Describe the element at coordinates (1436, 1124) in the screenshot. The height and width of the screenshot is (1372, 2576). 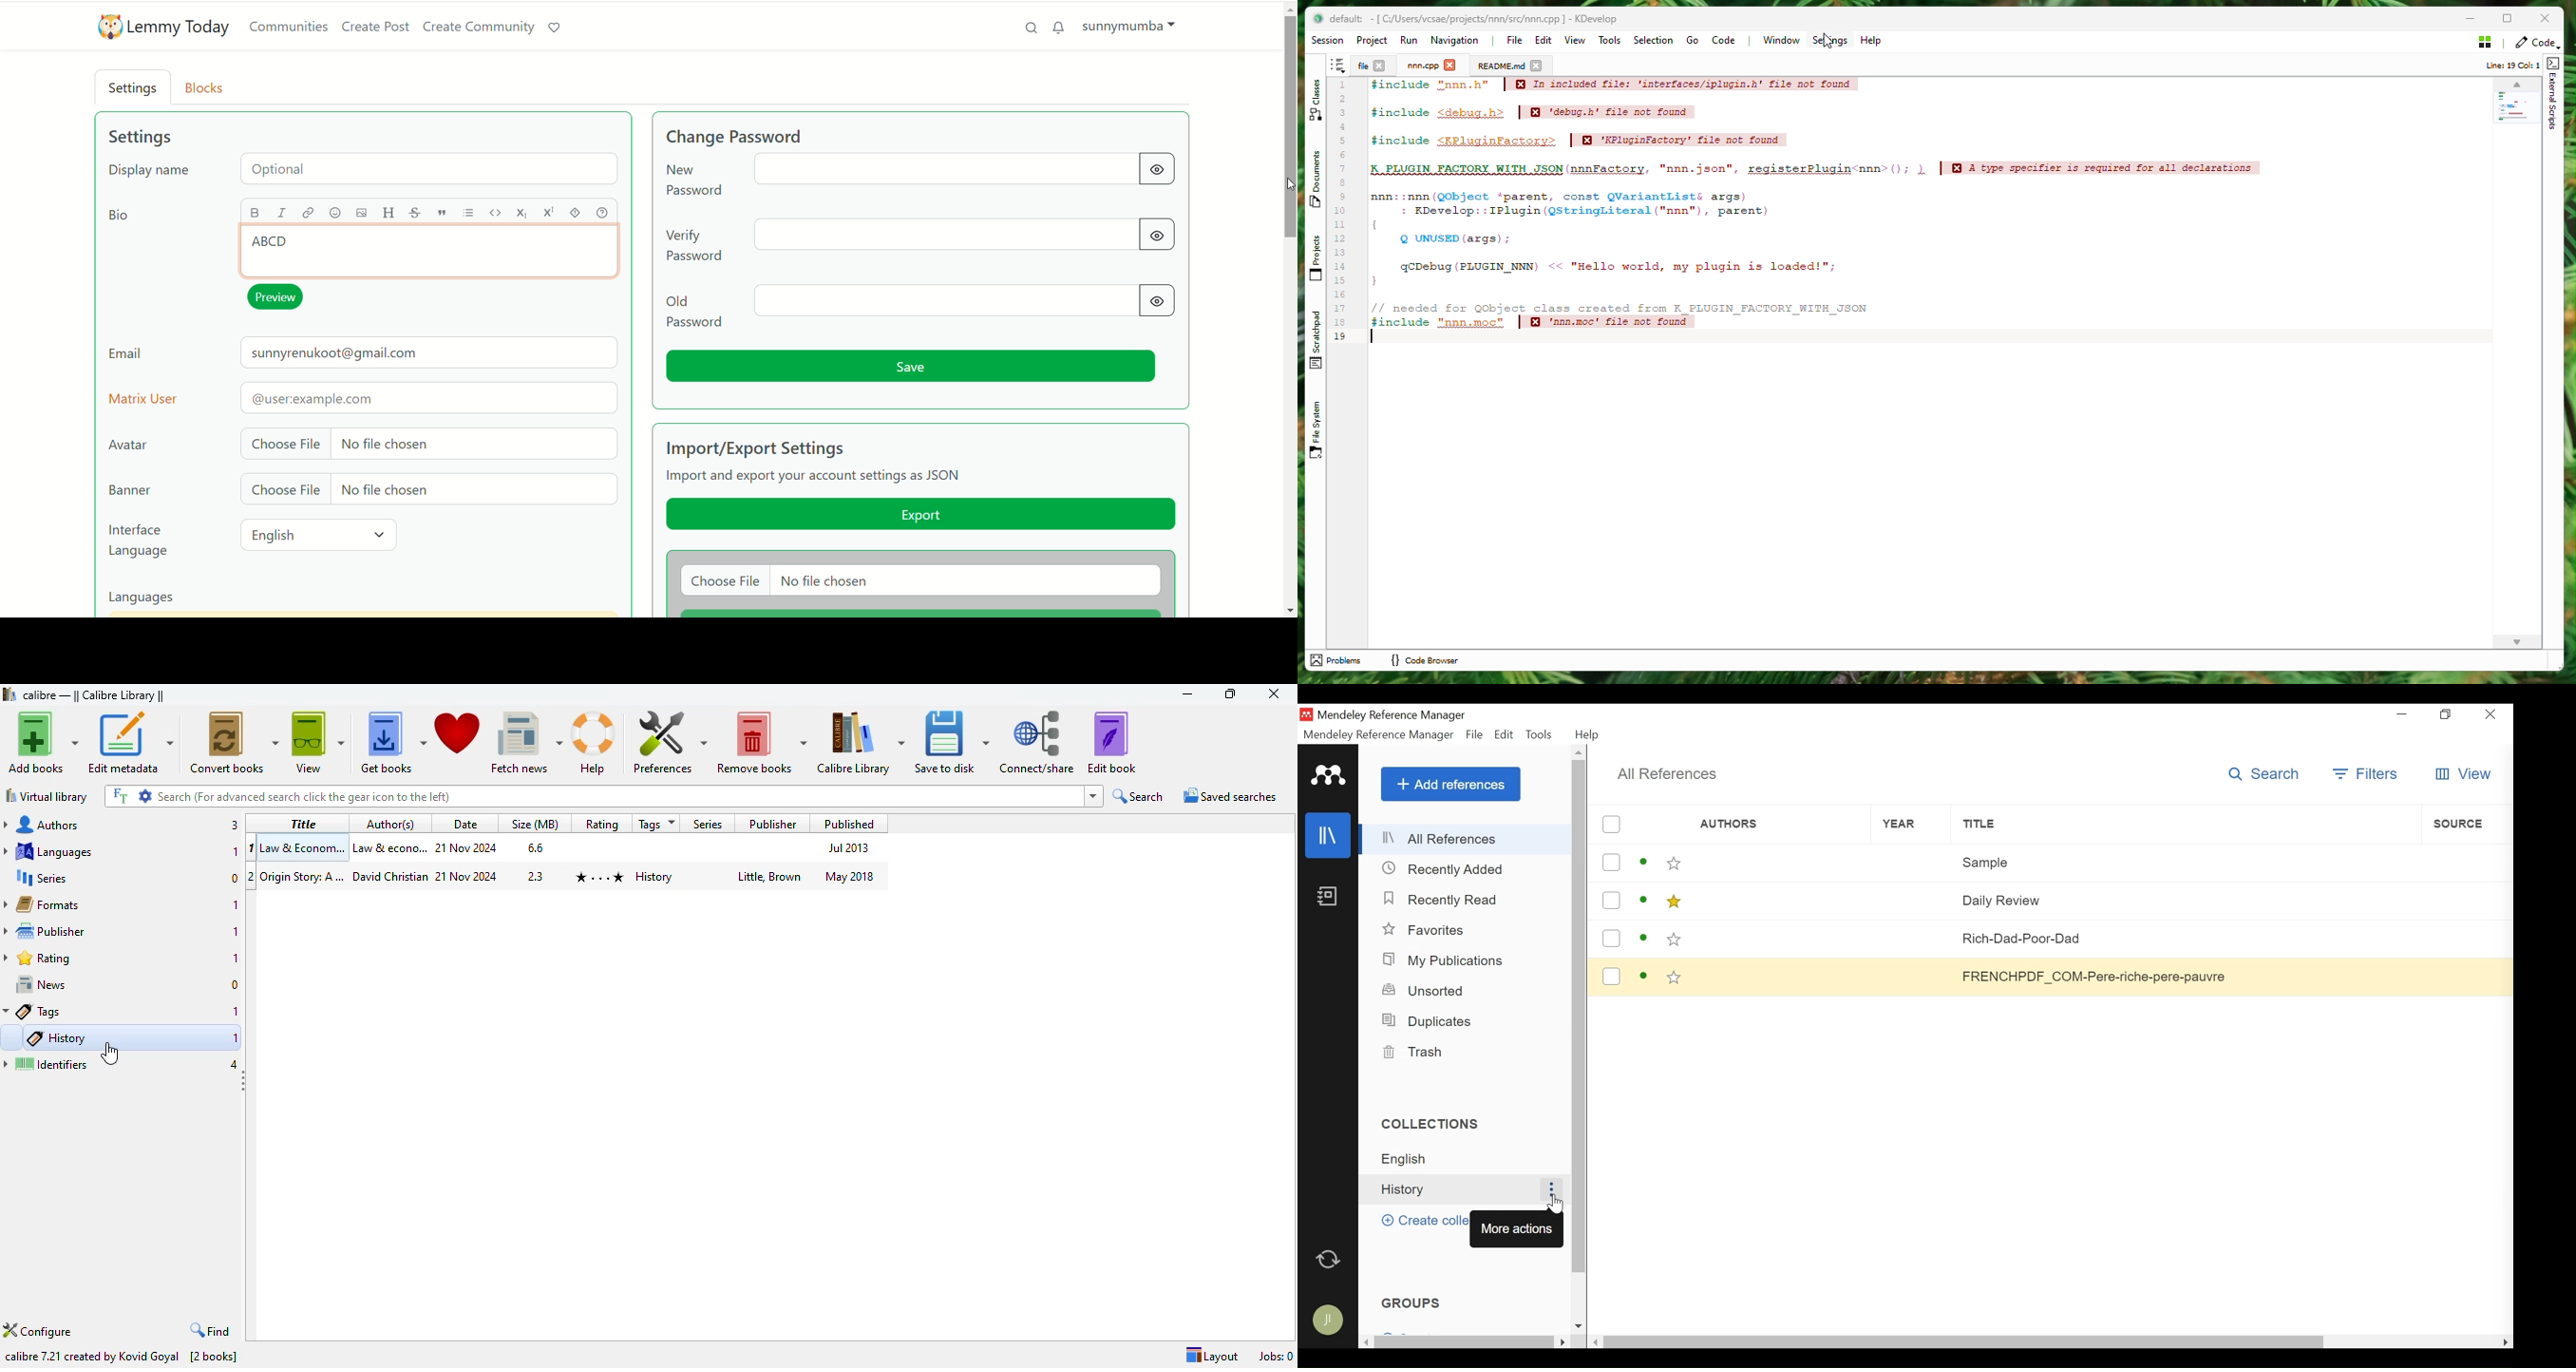
I see `Collections` at that location.